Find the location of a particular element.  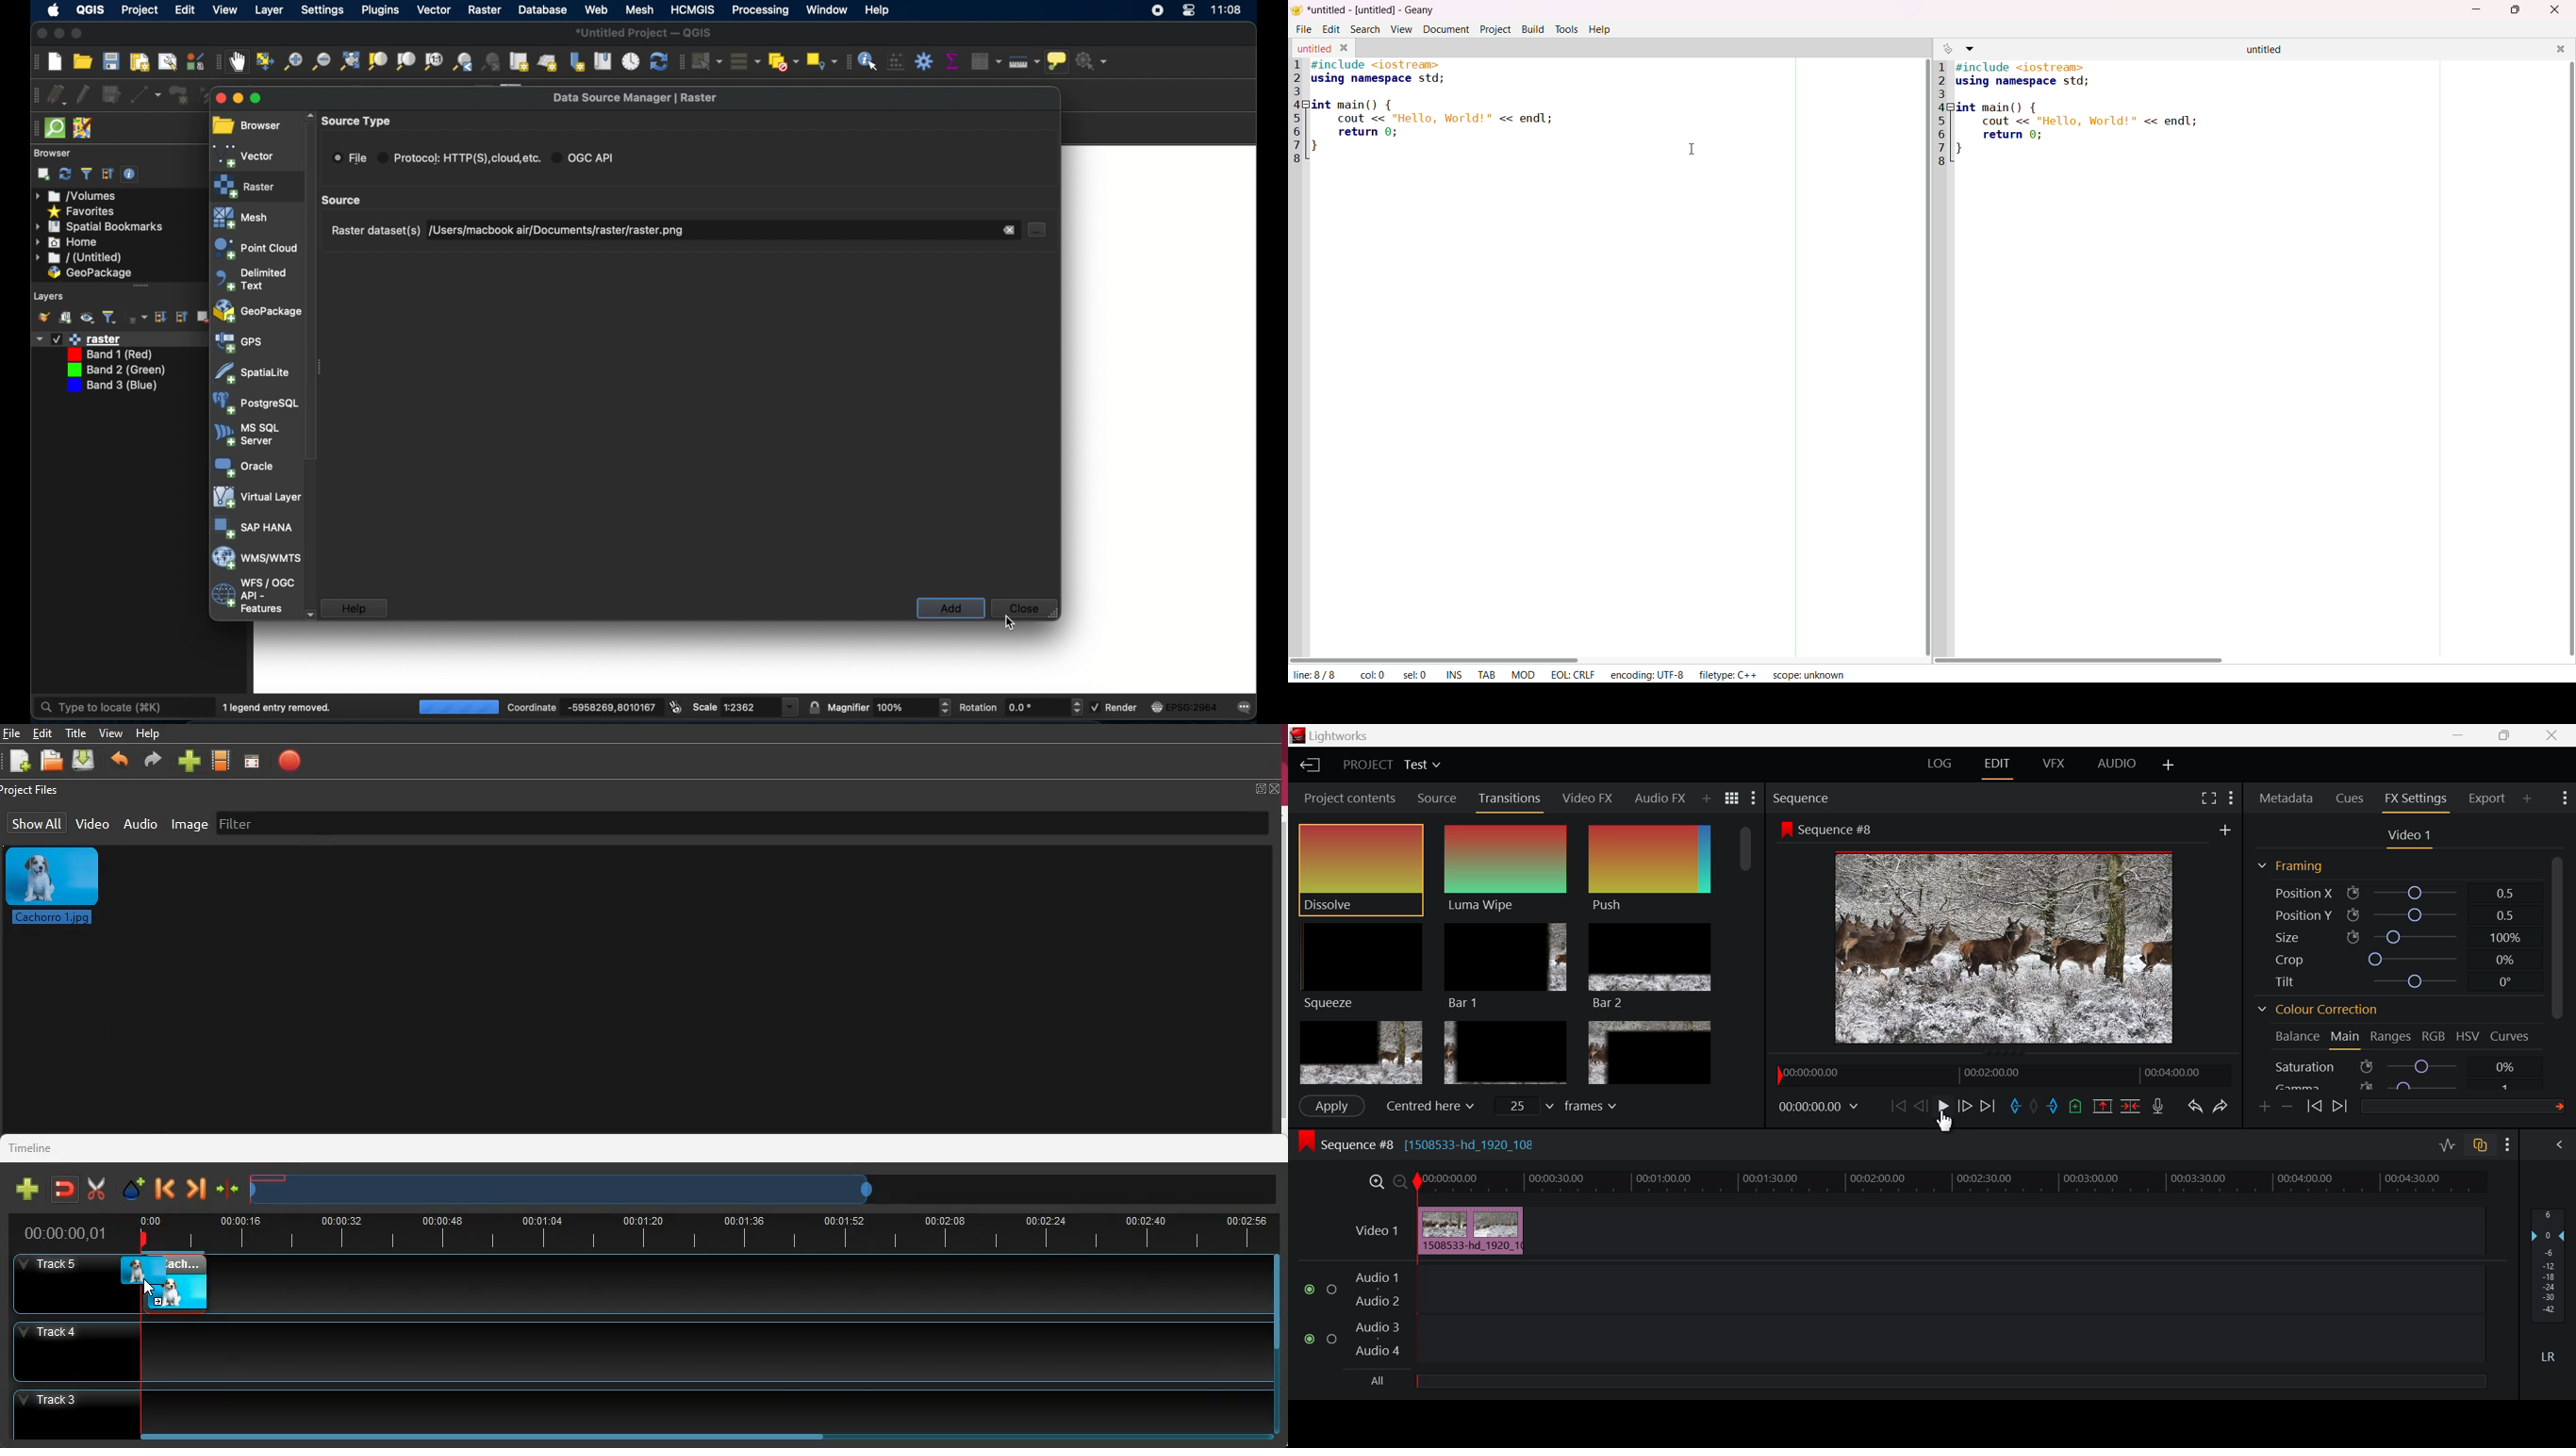

ms sql server is located at coordinates (251, 434).